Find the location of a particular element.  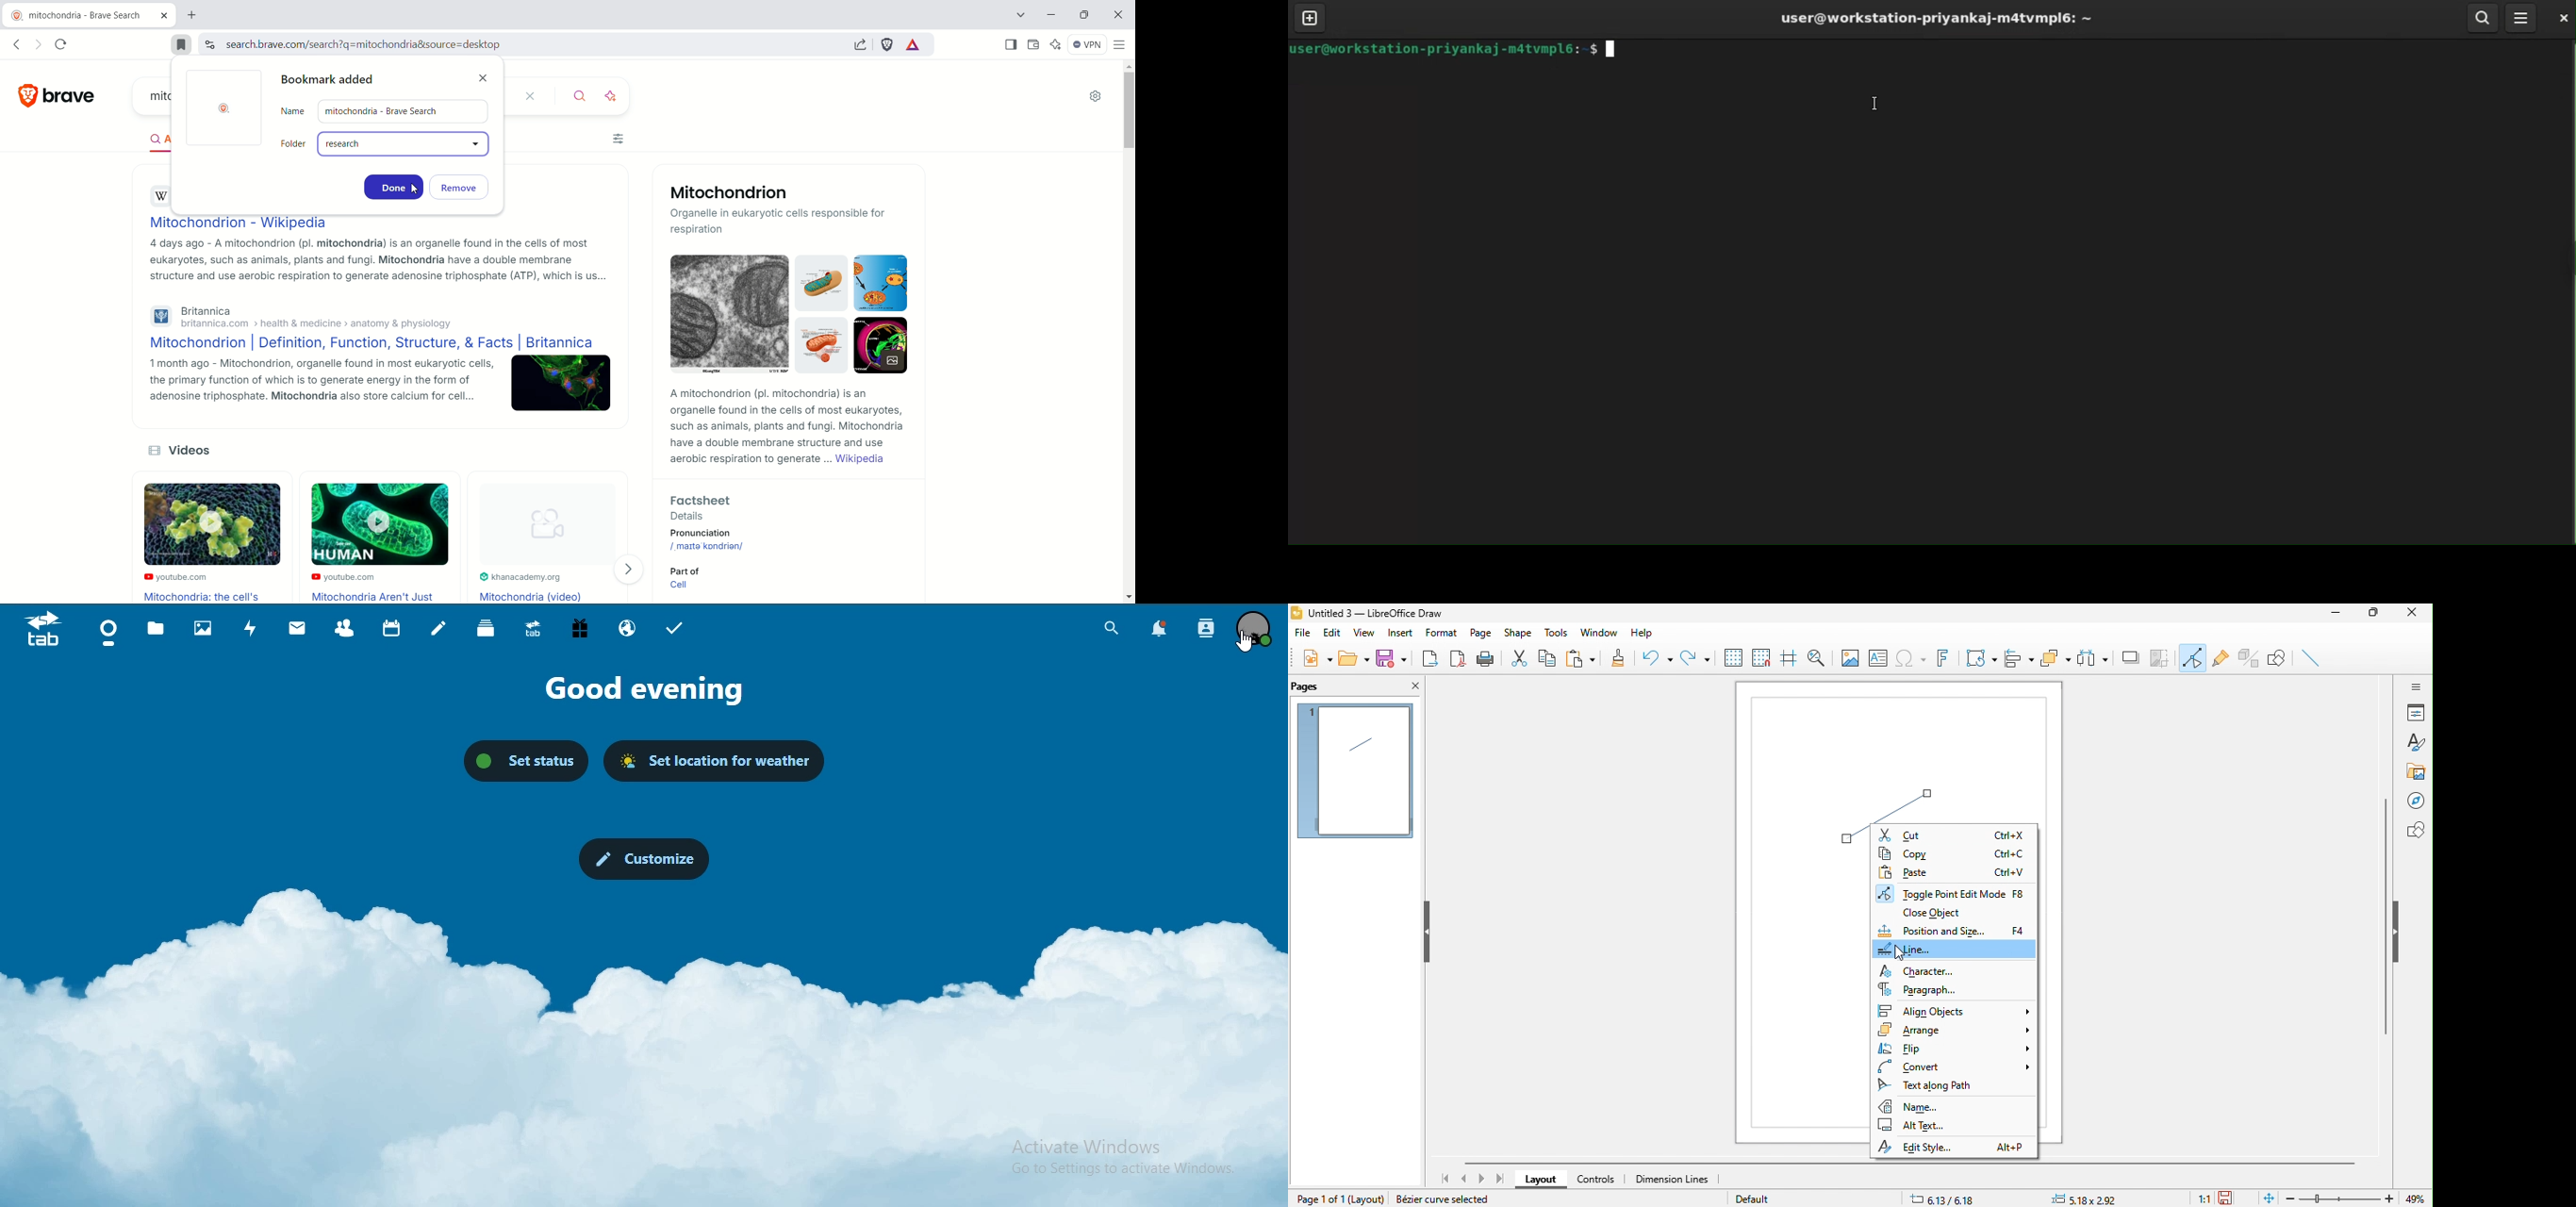

zoom is located at coordinates (2359, 1199).